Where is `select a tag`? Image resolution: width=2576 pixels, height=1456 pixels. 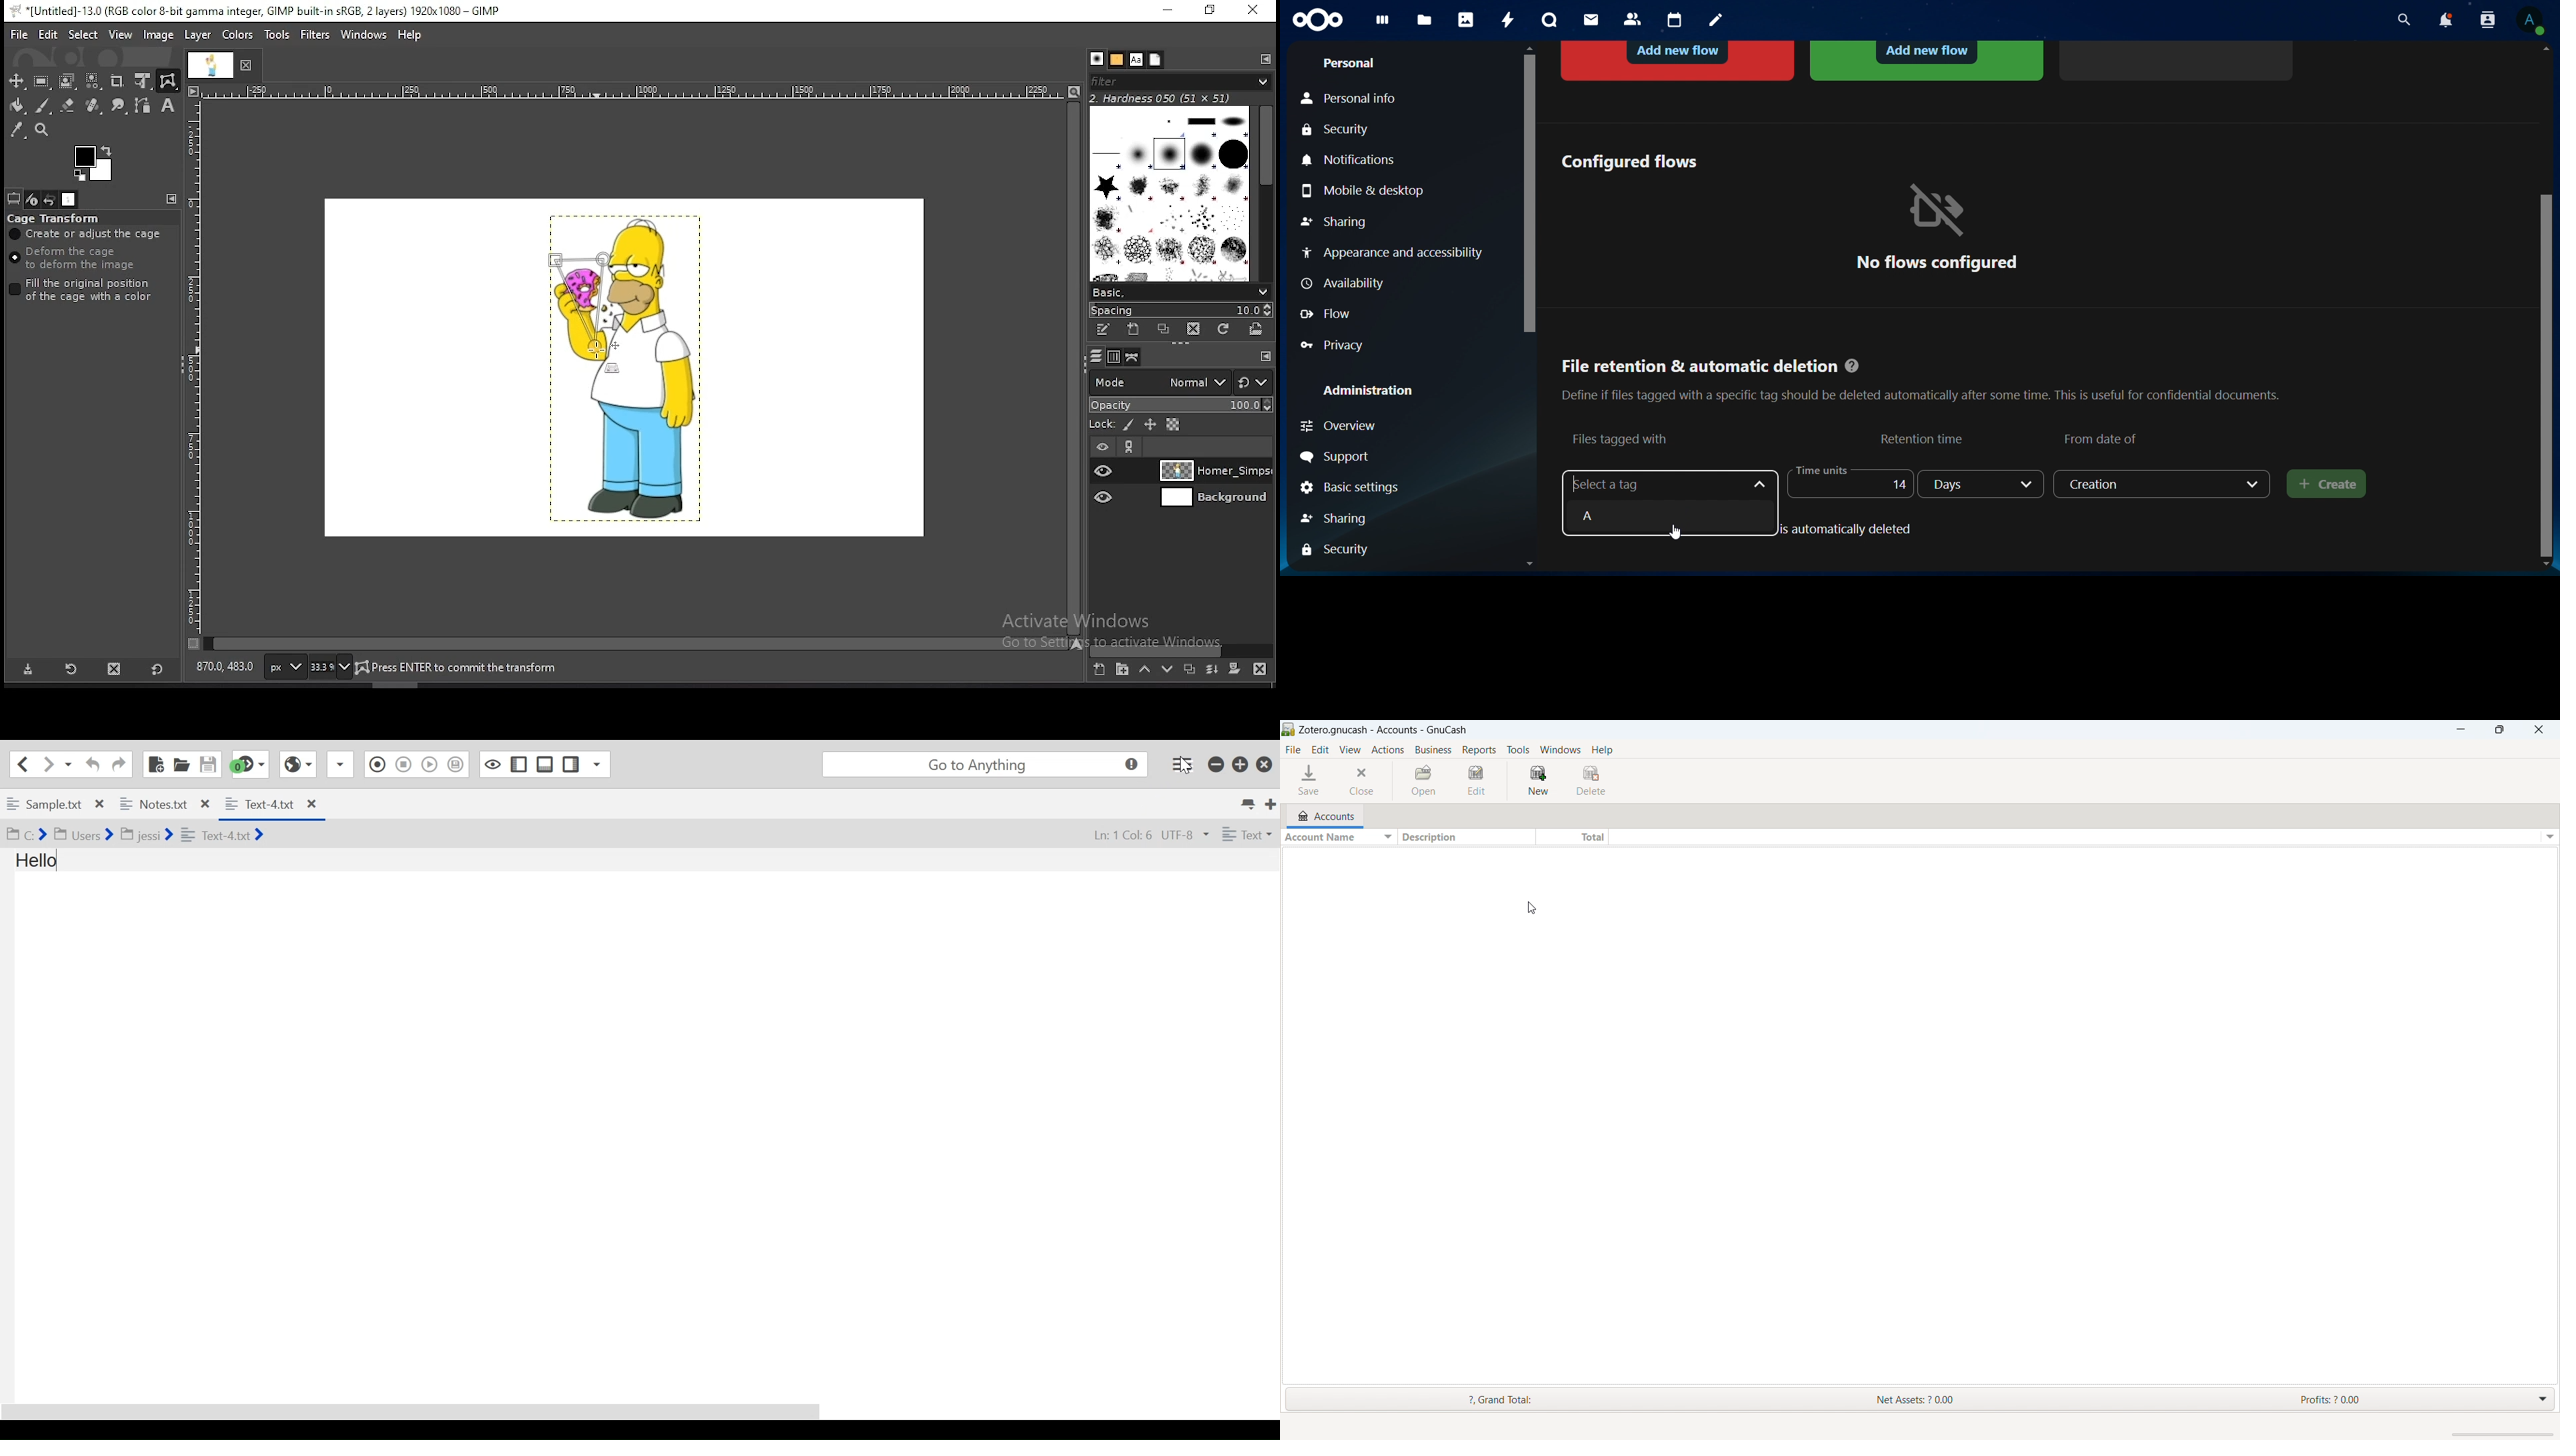 select a tag is located at coordinates (1617, 484).